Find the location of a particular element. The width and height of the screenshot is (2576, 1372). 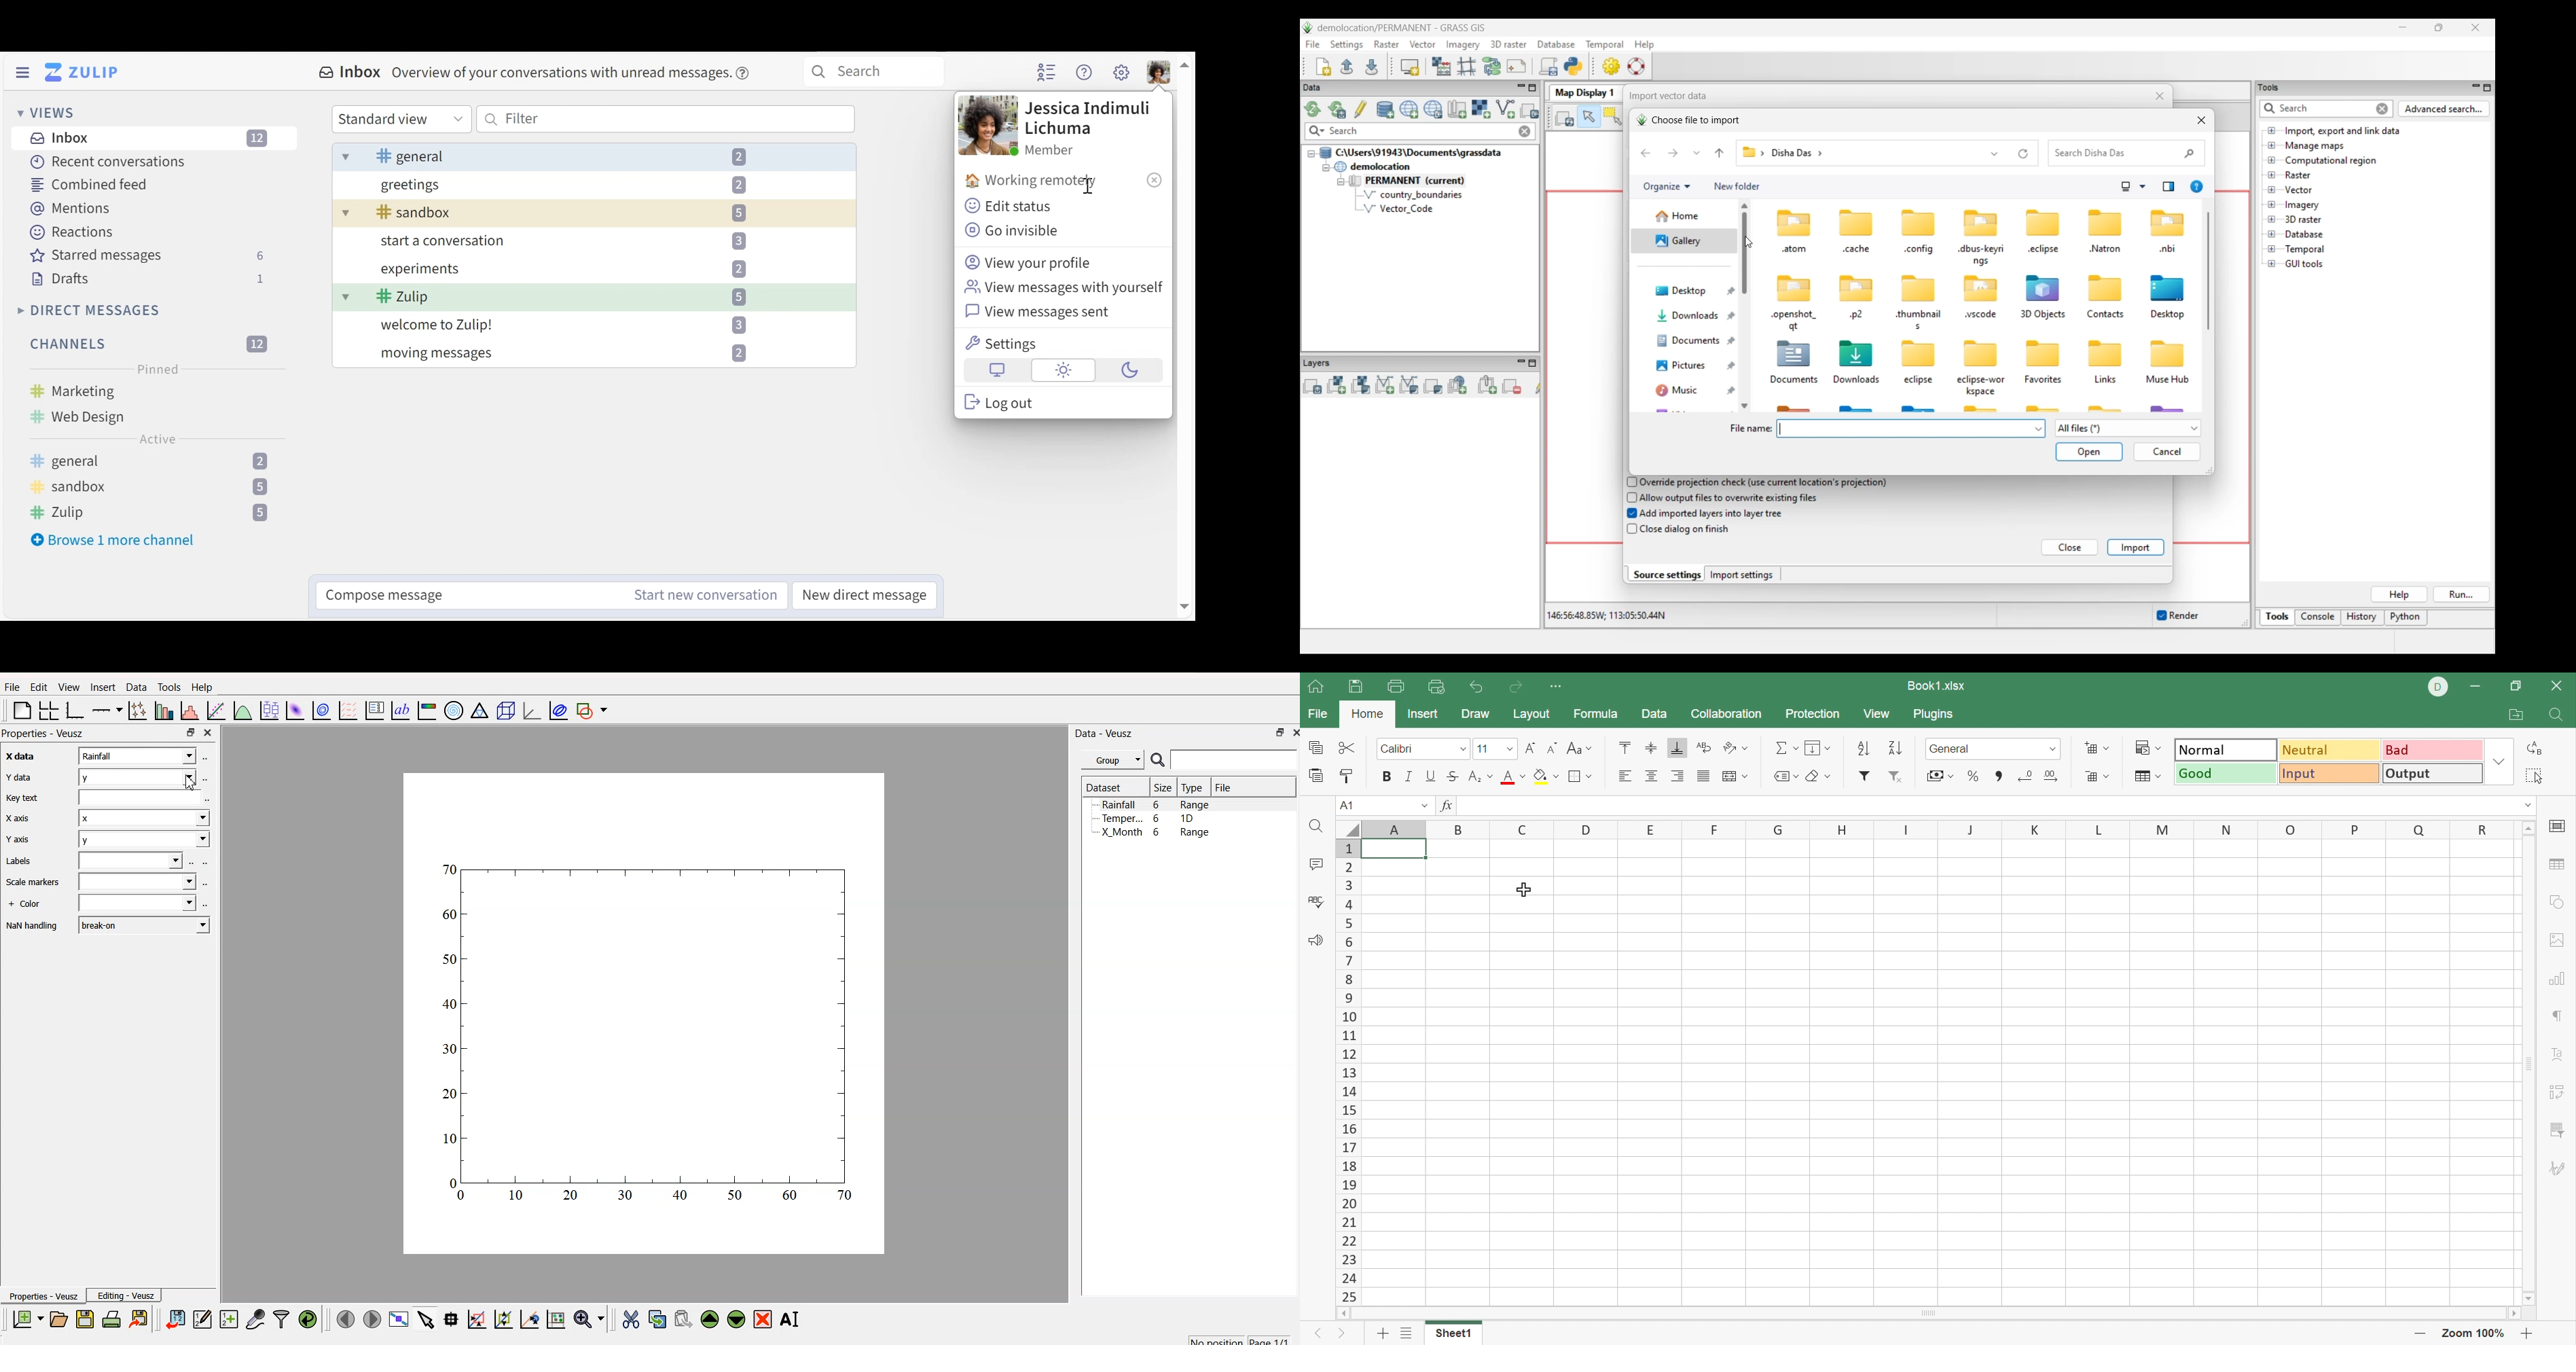

Undo is located at coordinates (1479, 689).